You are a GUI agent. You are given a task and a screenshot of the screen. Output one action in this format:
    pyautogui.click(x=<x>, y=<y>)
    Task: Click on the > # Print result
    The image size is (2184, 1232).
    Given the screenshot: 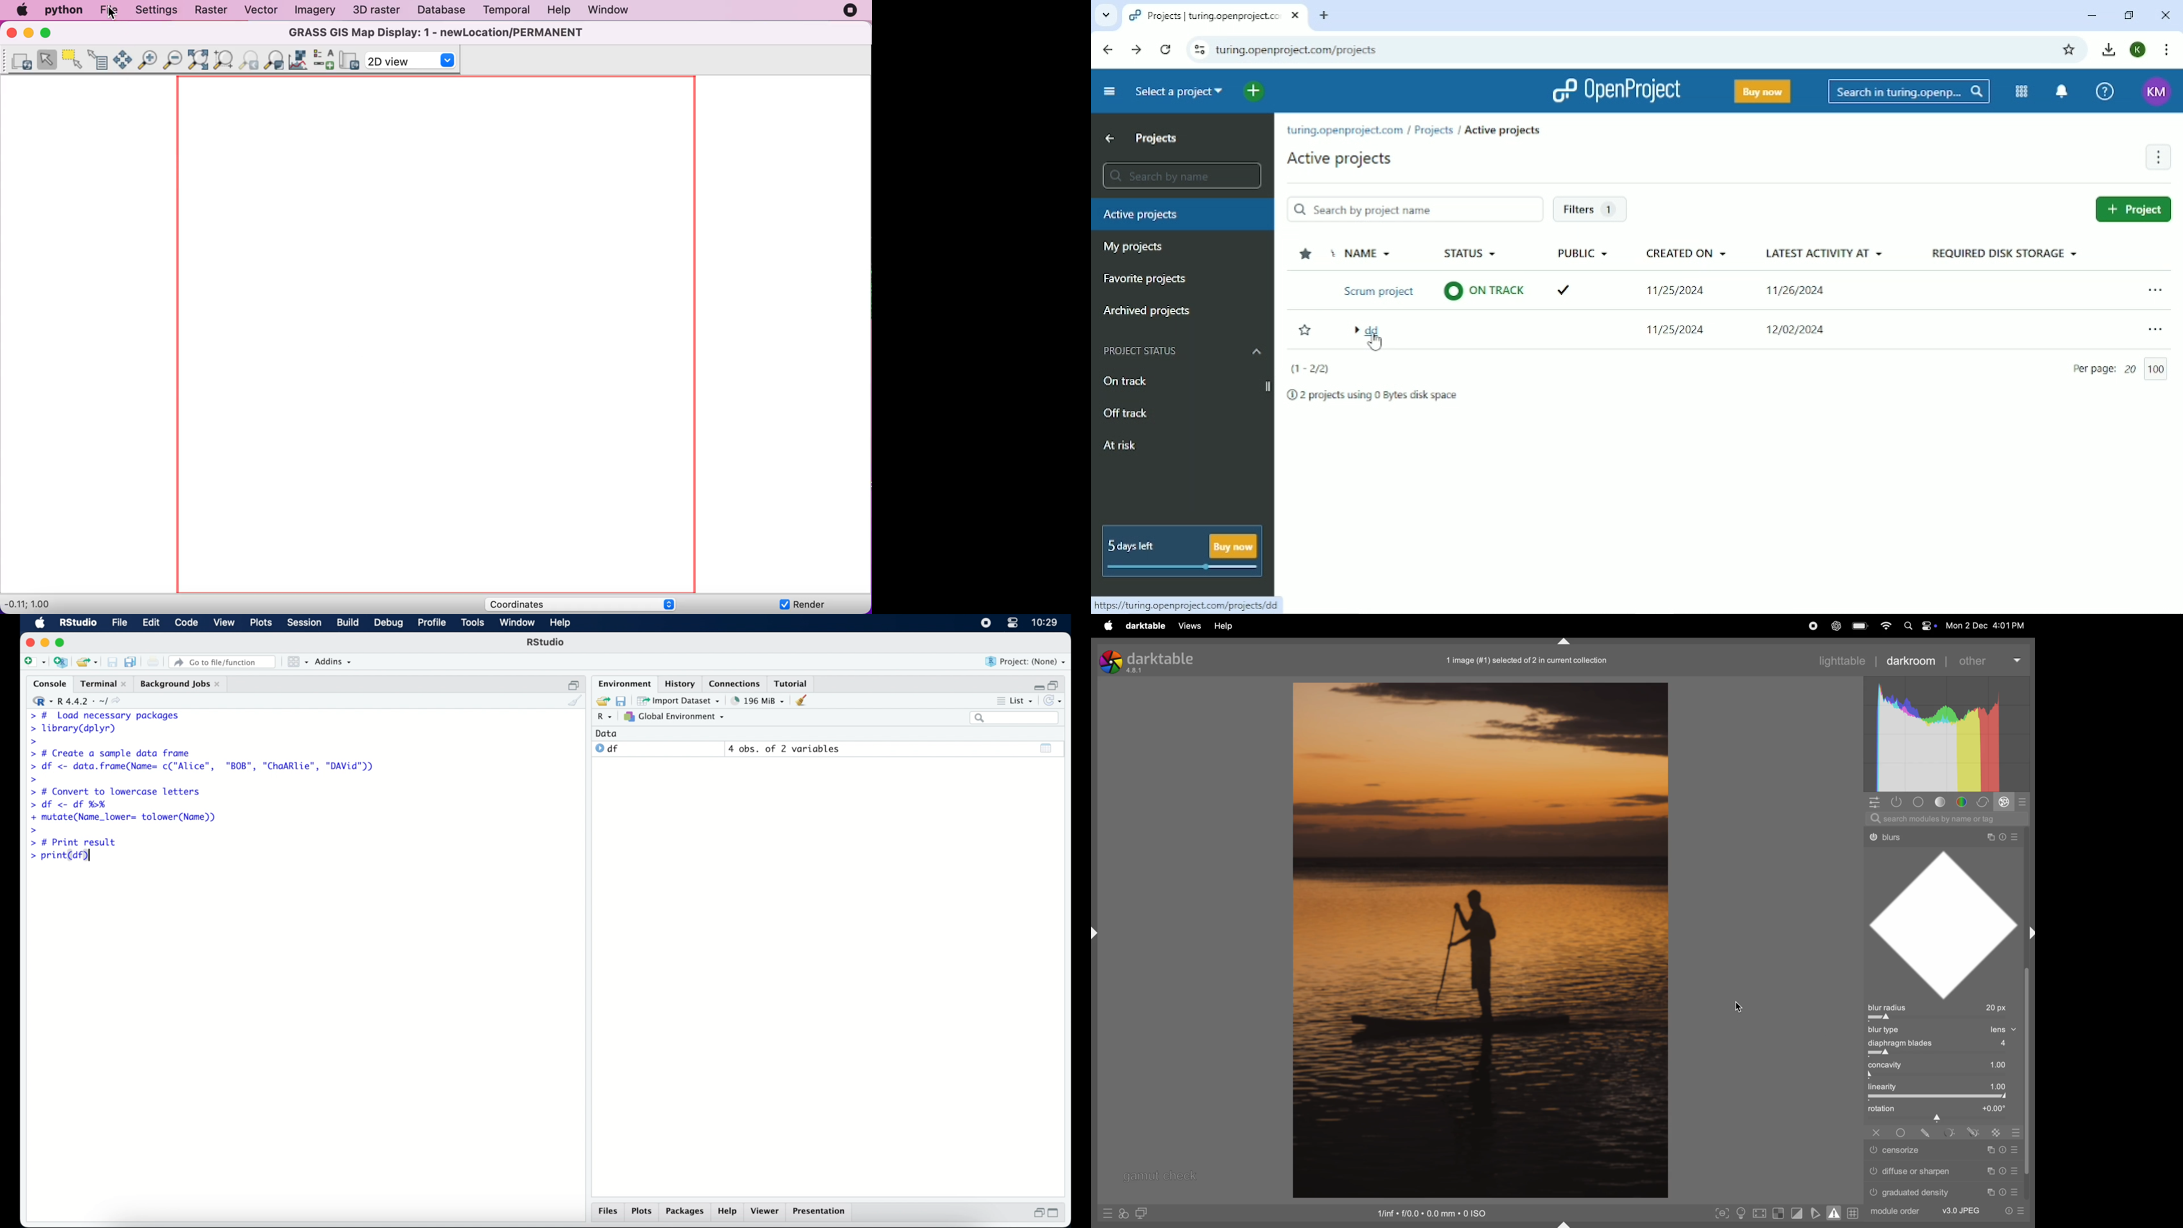 What is the action you would take?
    pyautogui.click(x=76, y=843)
    